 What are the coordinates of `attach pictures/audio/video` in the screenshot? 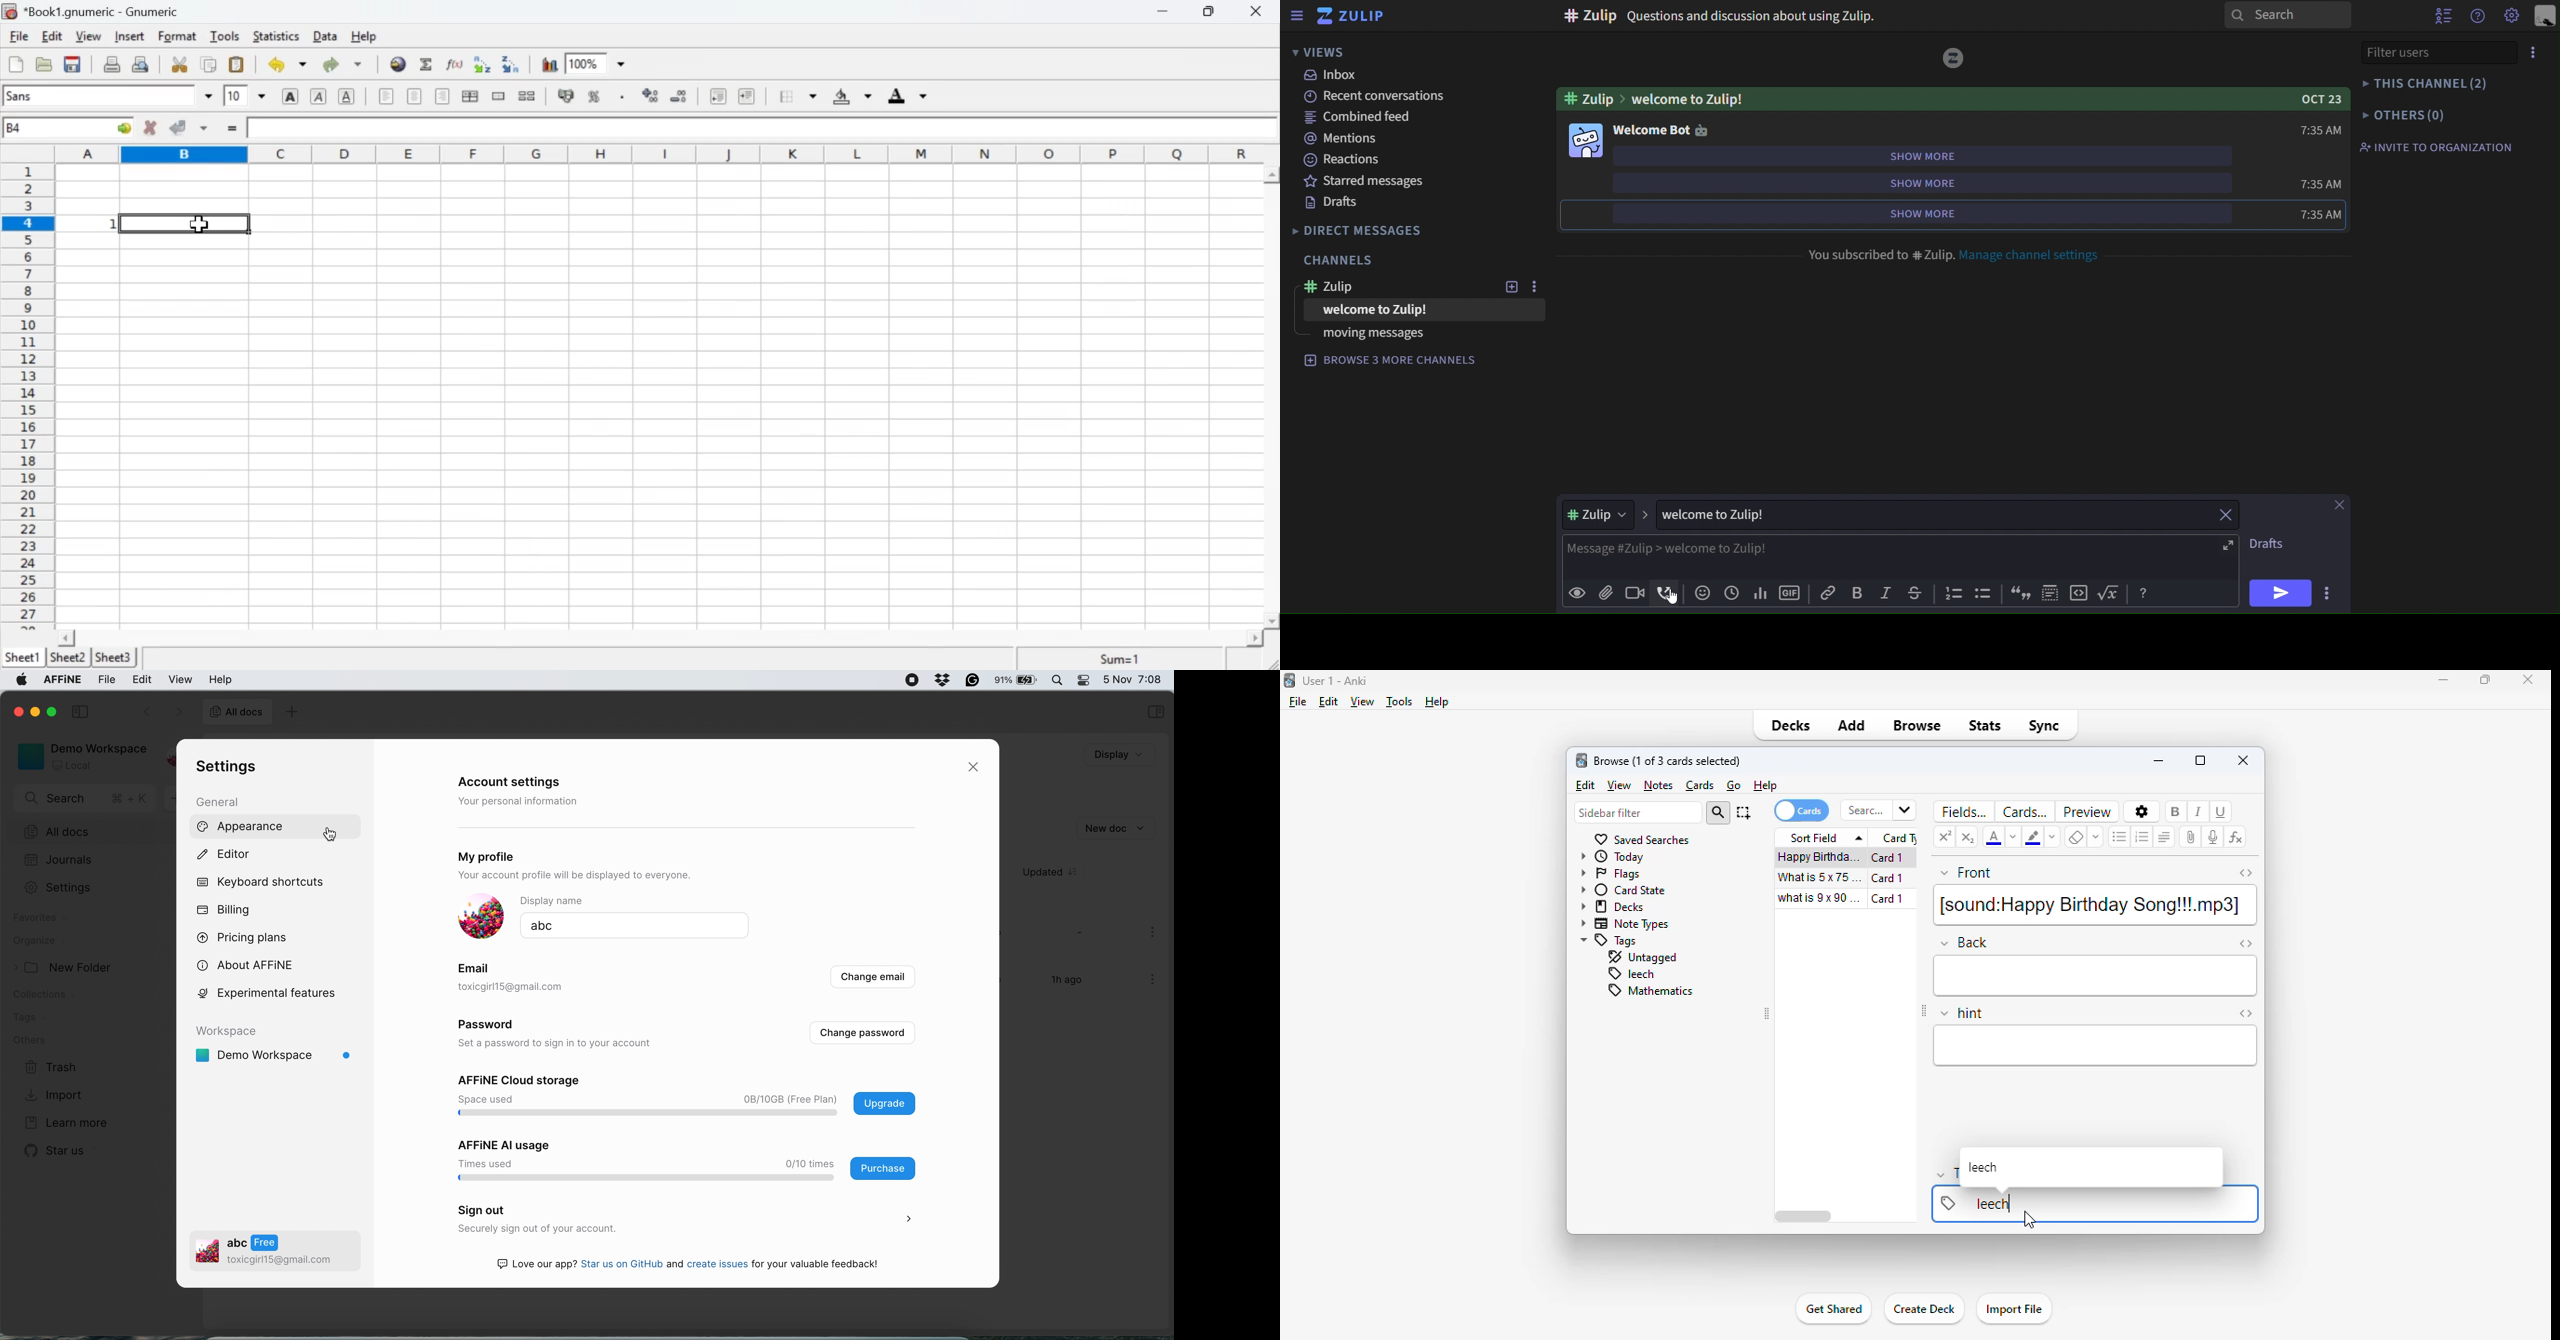 It's located at (2190, 838).